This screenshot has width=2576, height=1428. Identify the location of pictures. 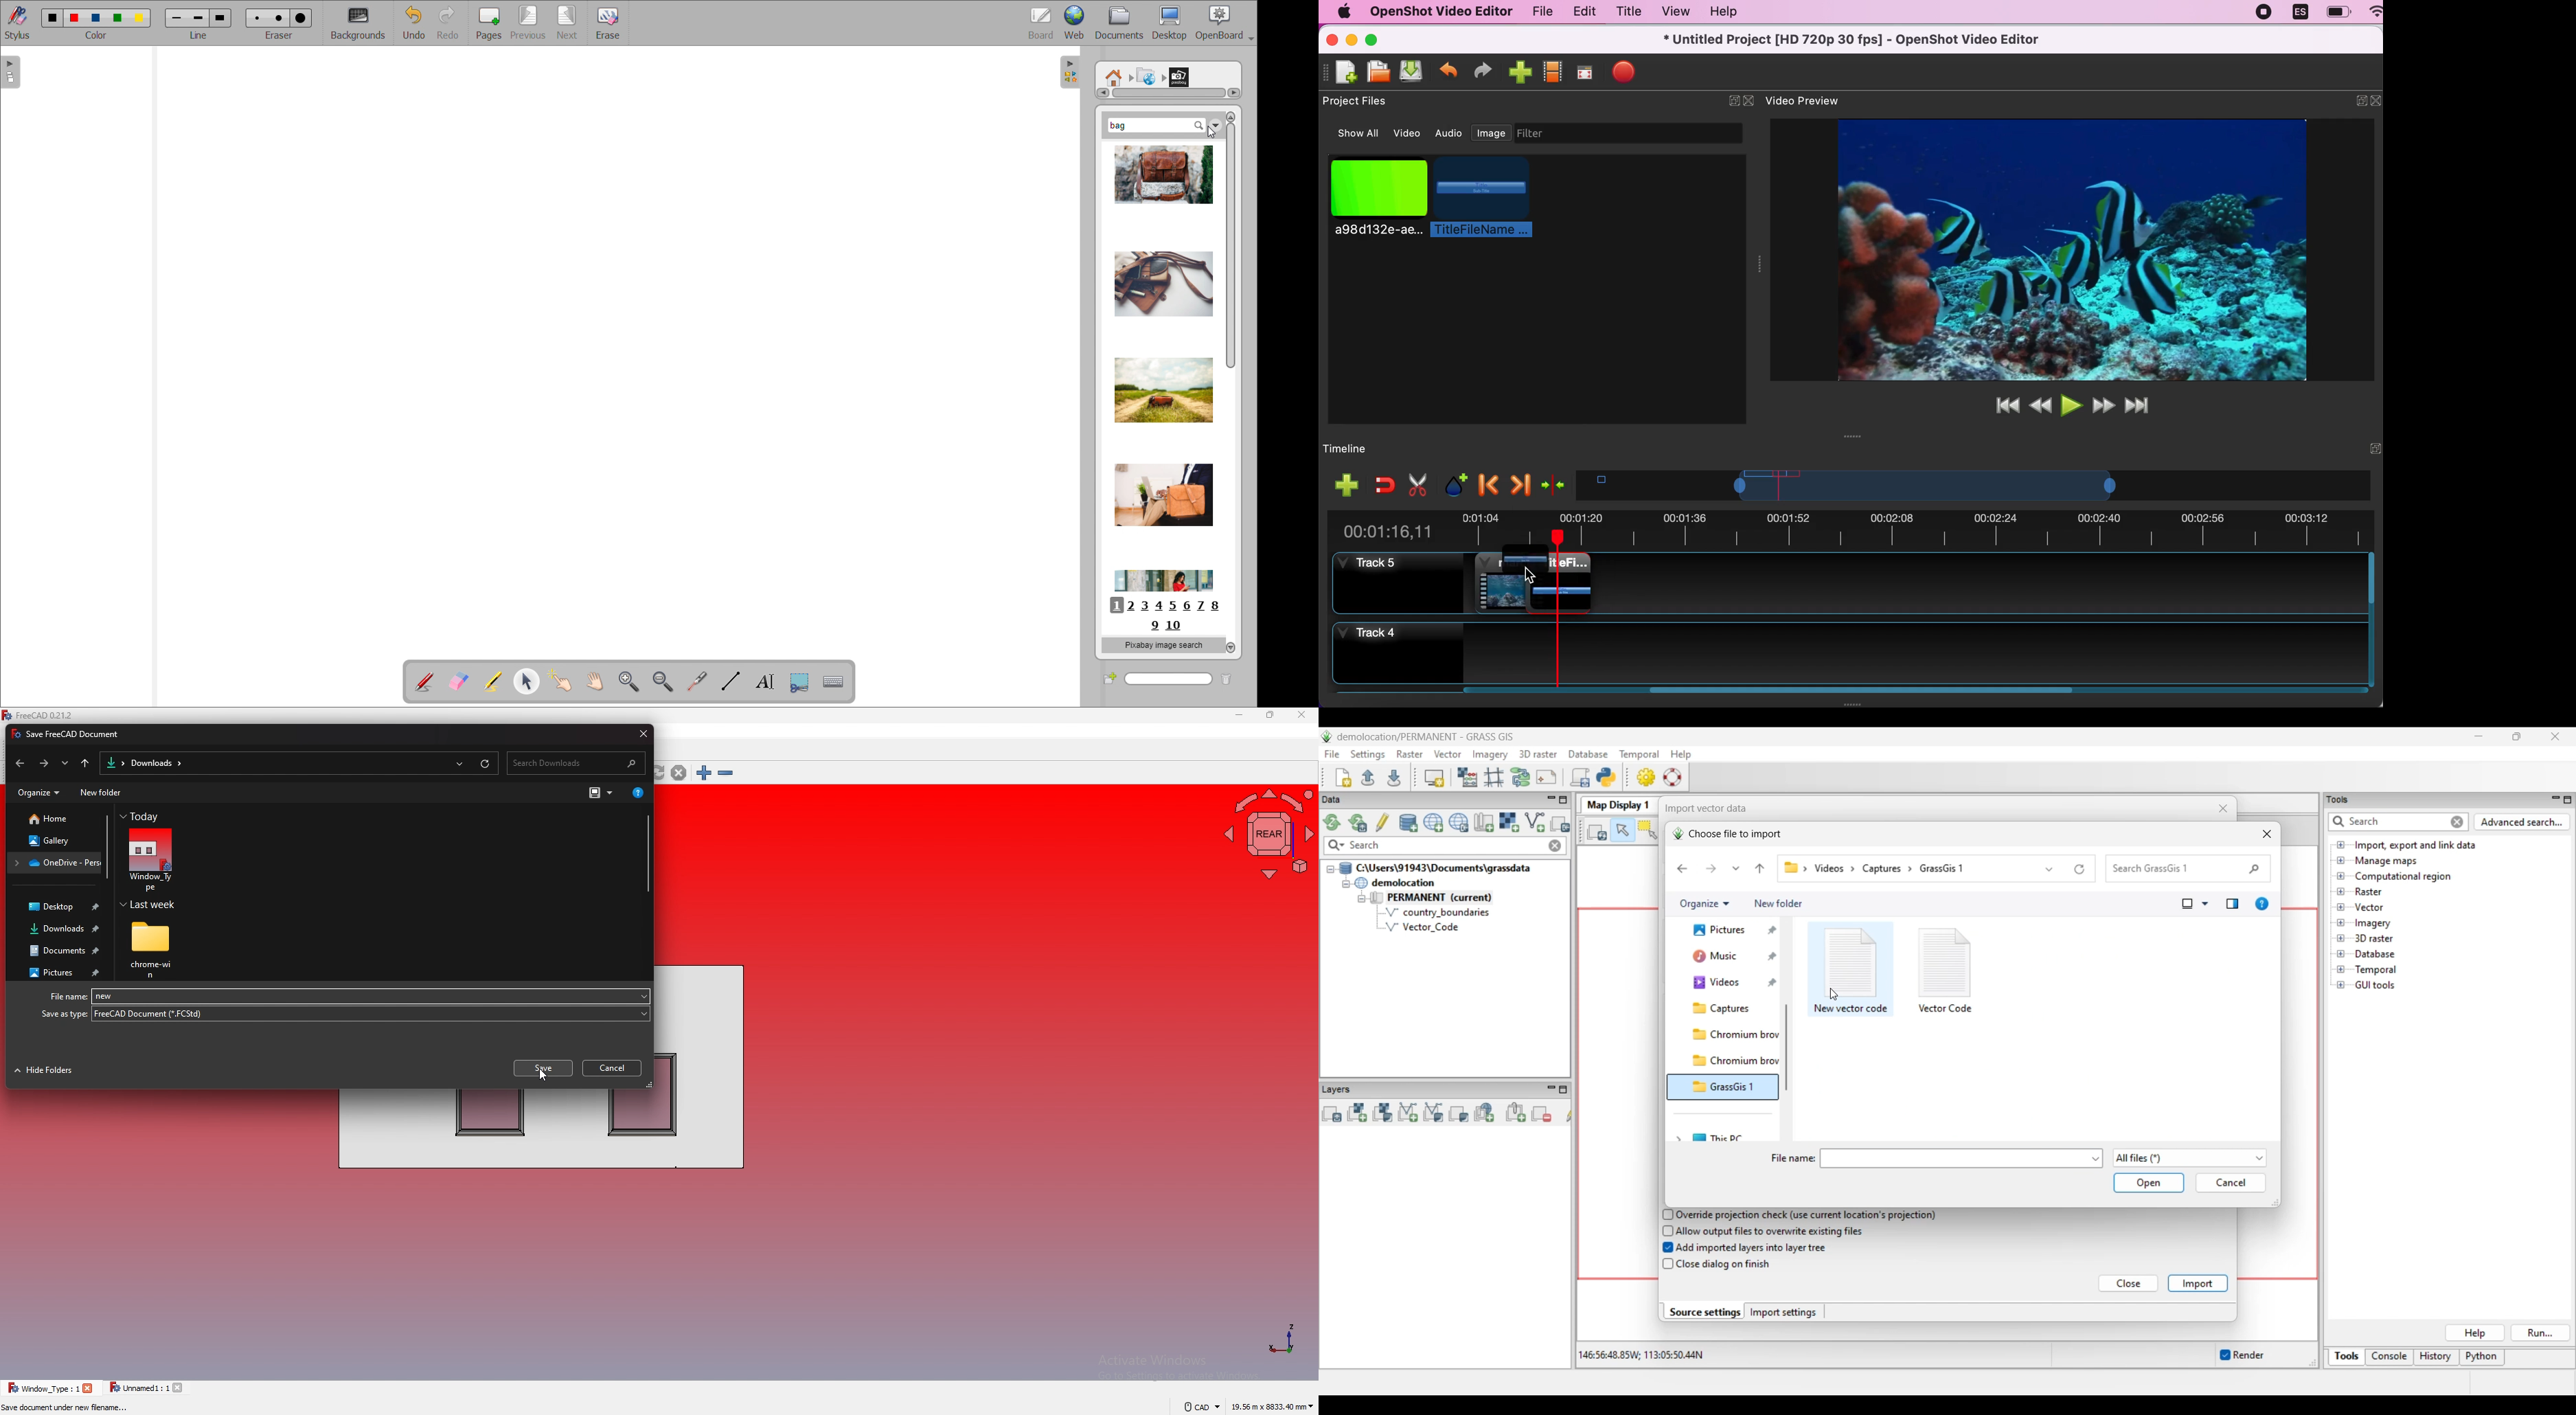
(58, 973).